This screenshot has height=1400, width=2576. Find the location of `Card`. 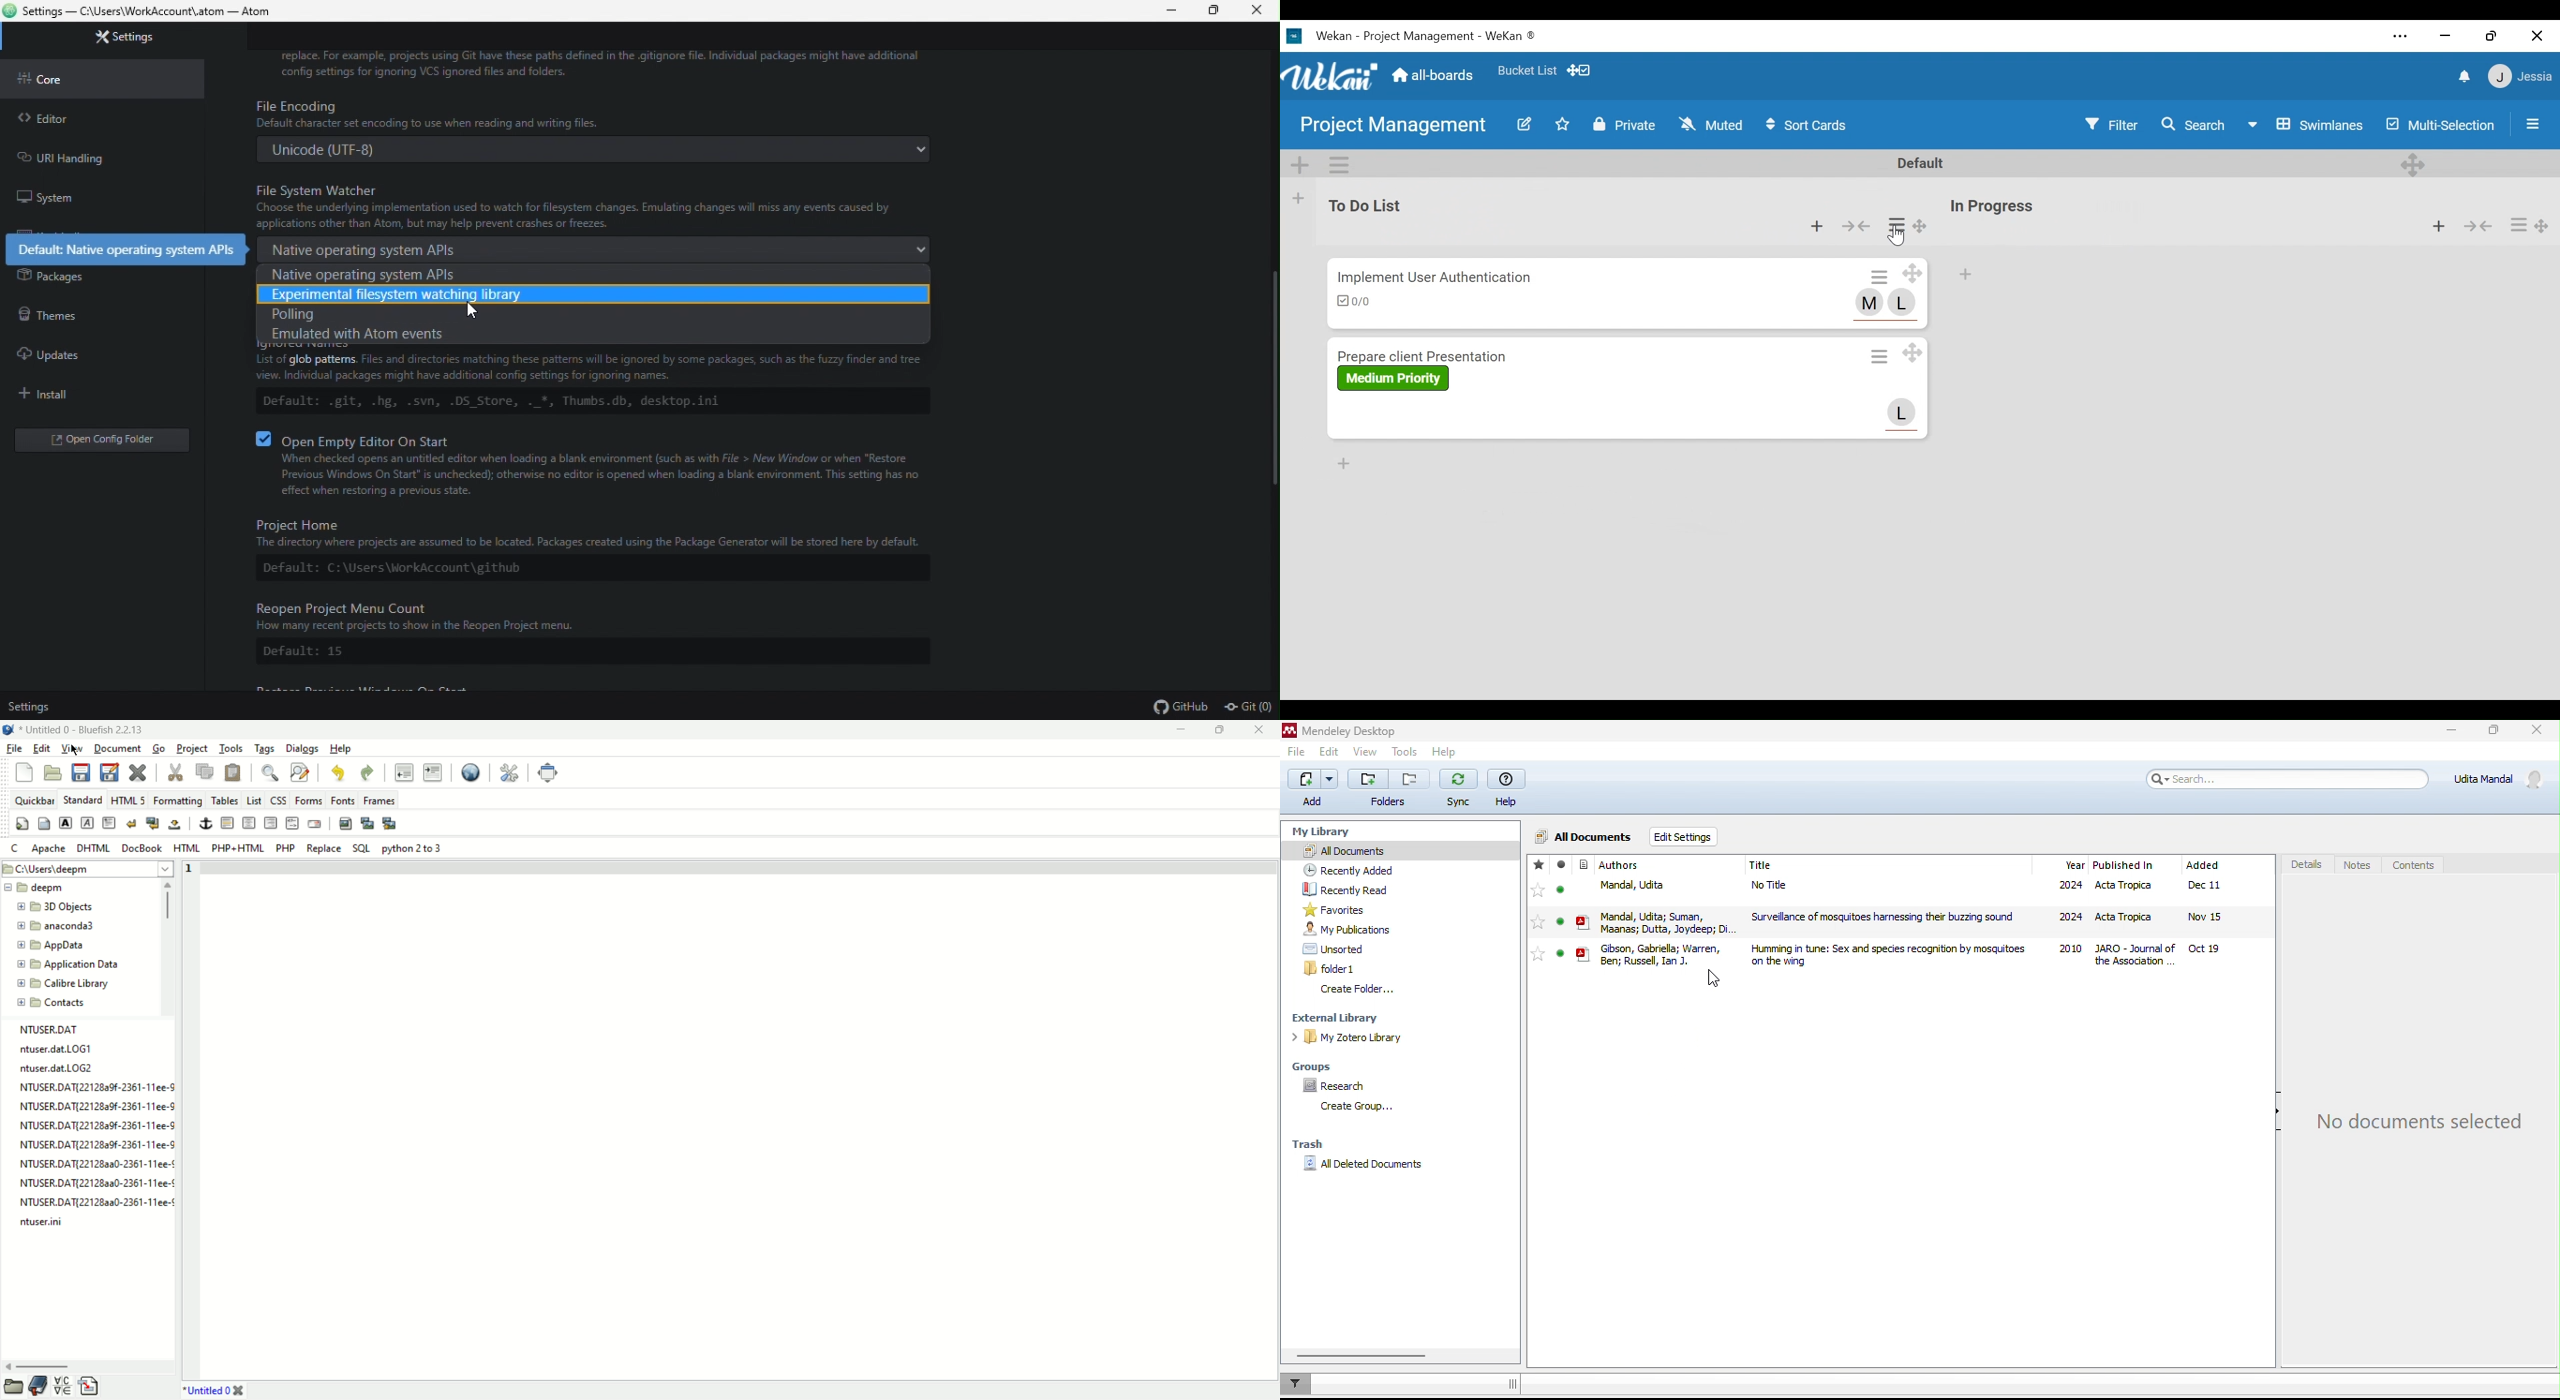

Card is located at coordinates (1503, 389).